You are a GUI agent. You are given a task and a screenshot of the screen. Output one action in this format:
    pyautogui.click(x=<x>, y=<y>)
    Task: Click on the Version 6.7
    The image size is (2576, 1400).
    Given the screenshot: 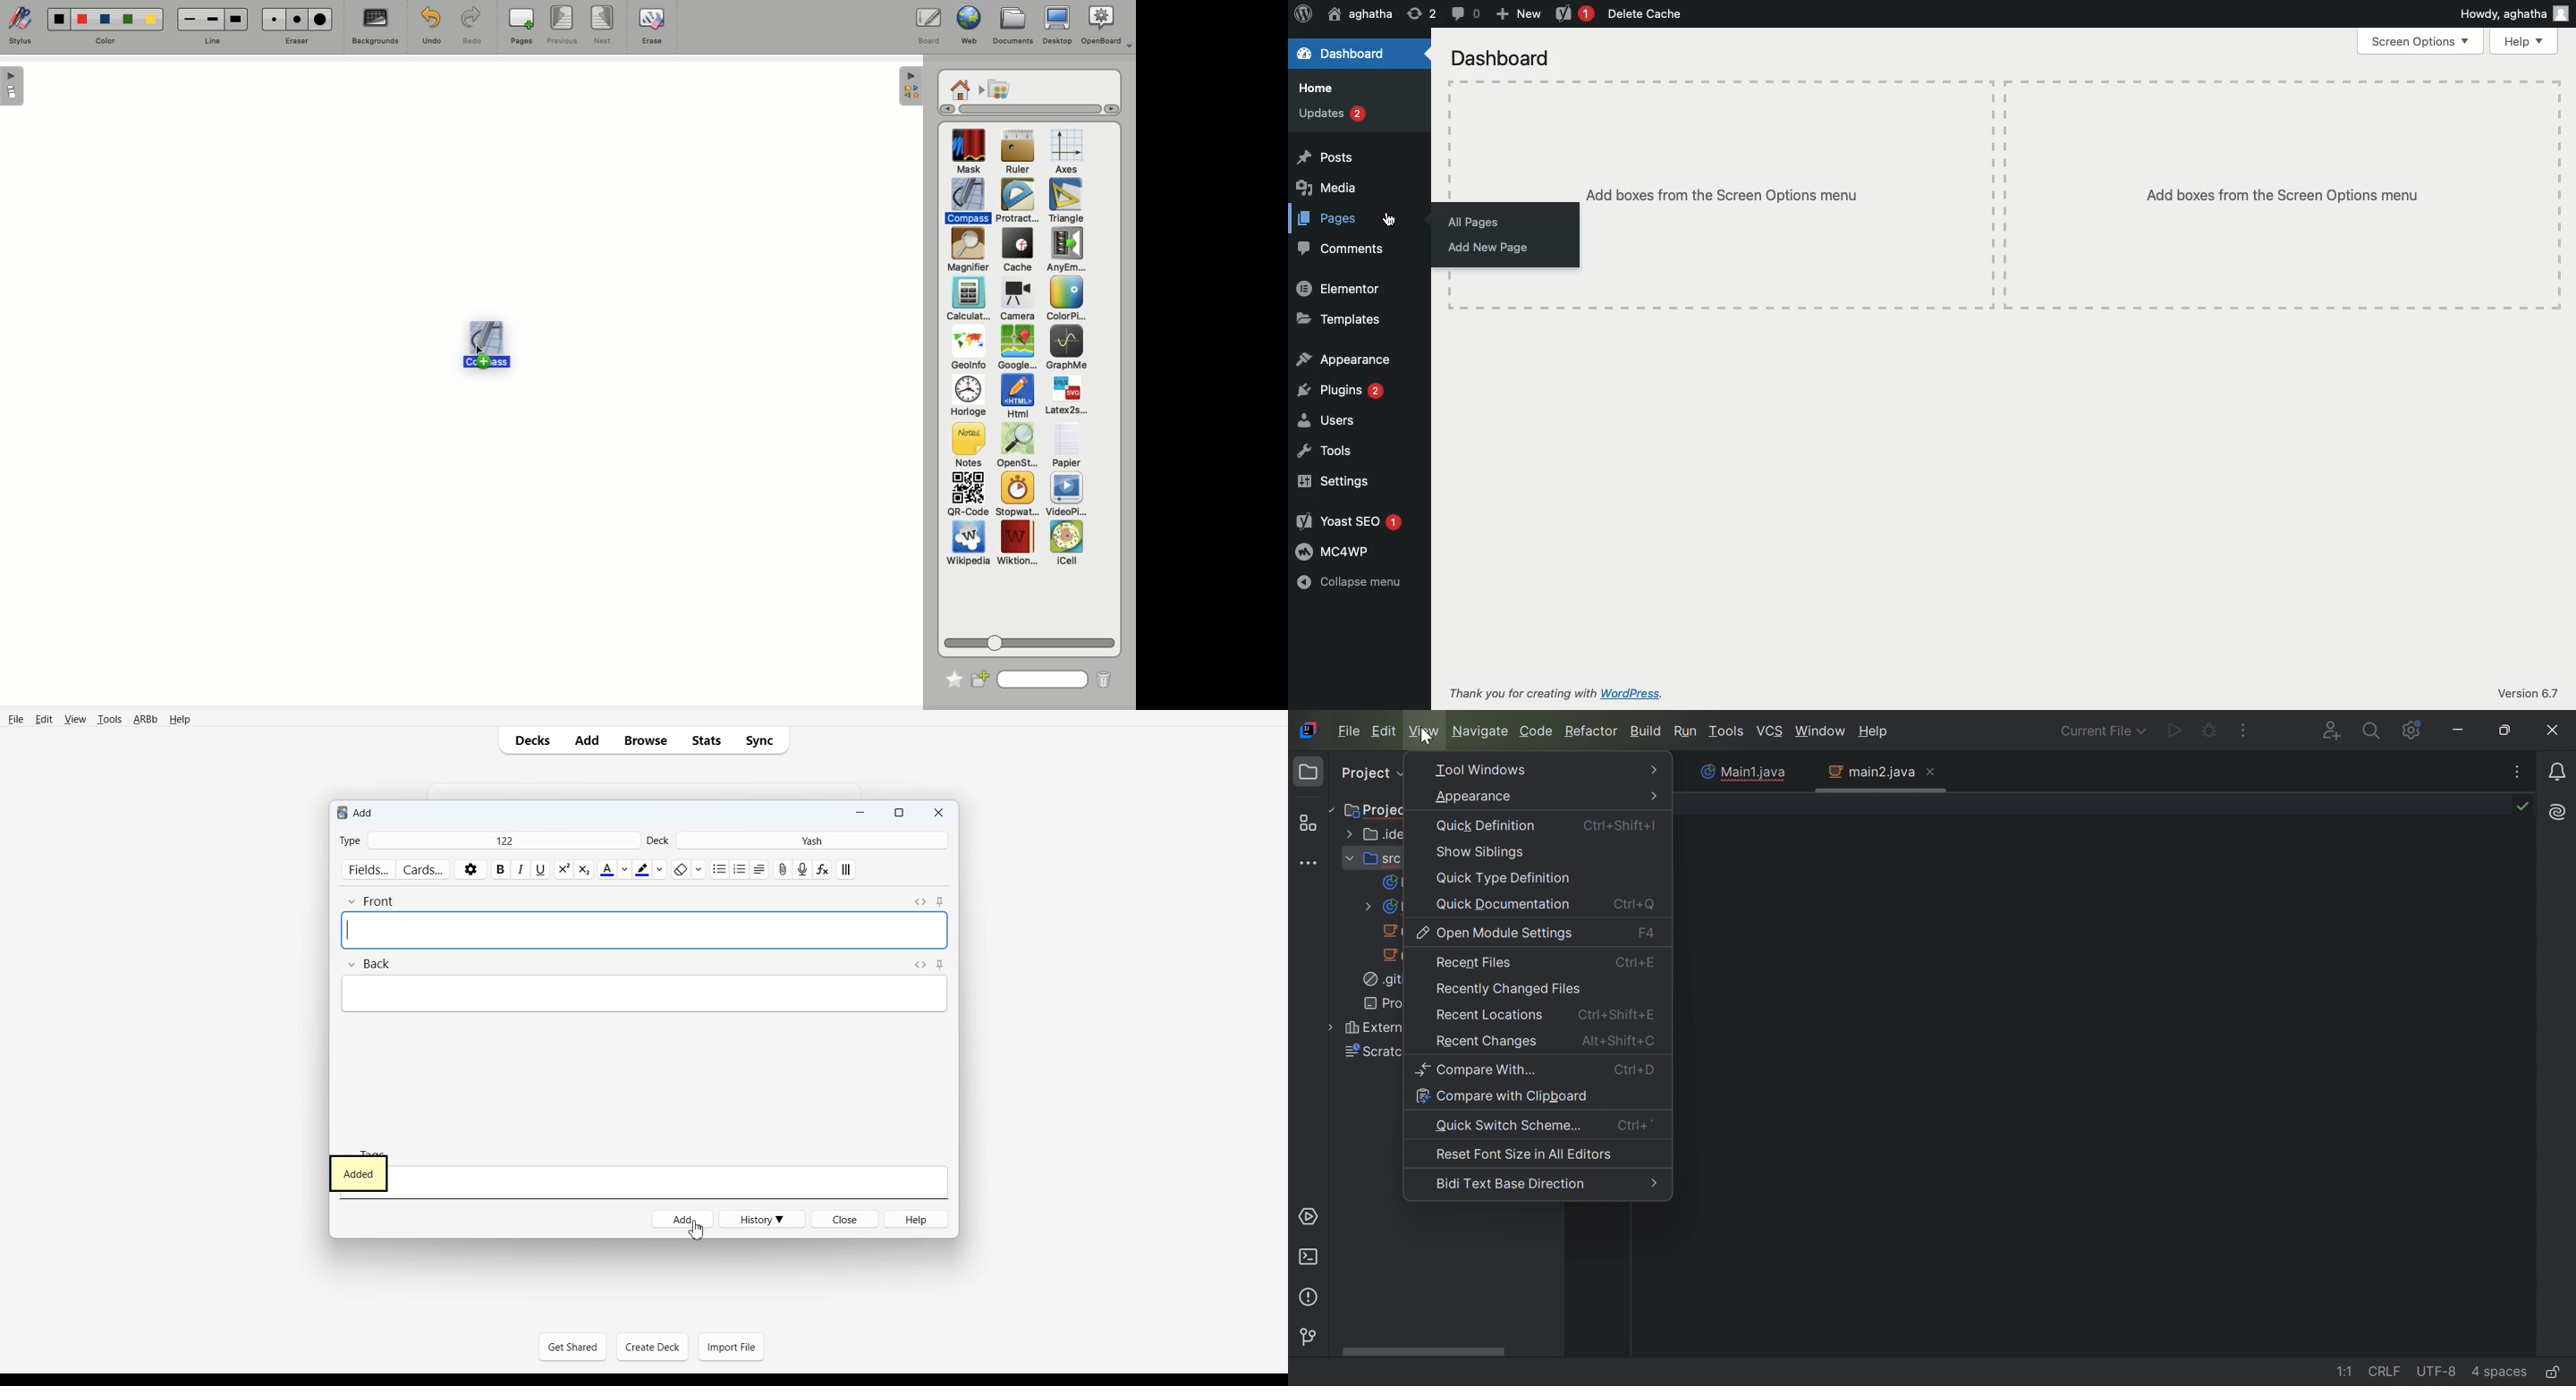 What is the action you would take?
    pyautogui.click(x=2529, y=694)
    